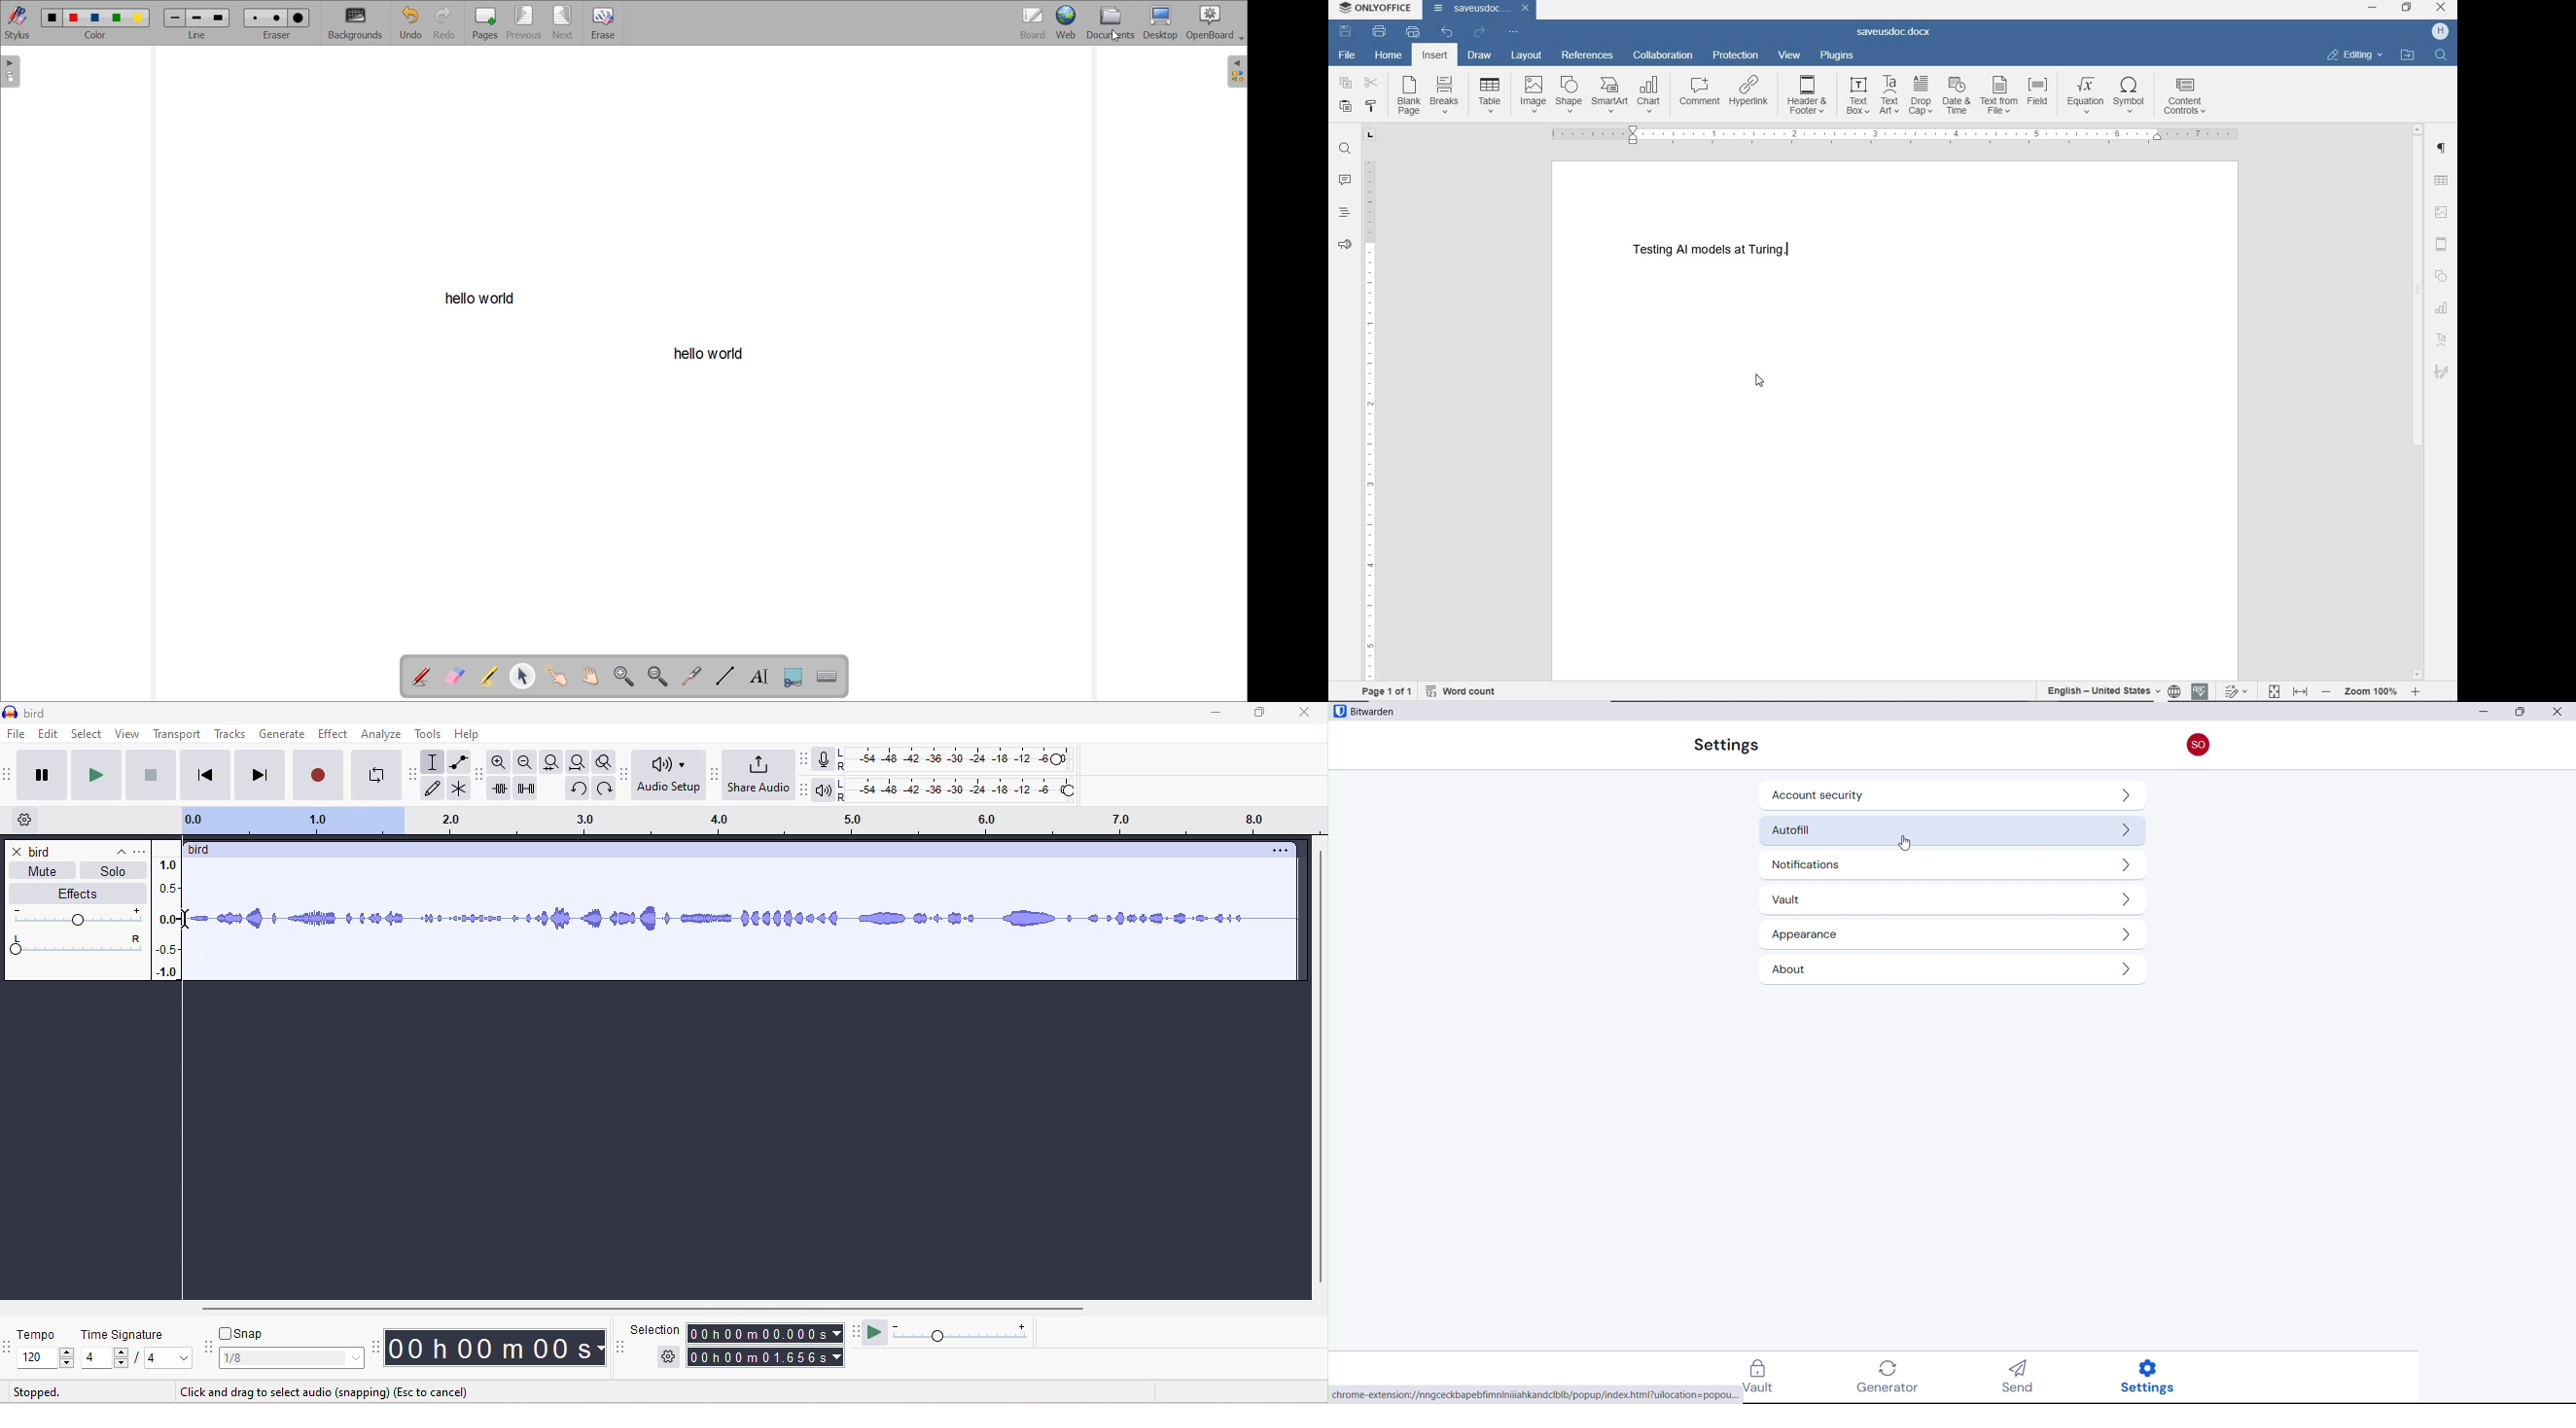  I want to click on Header and footer, so click(2445, 245).